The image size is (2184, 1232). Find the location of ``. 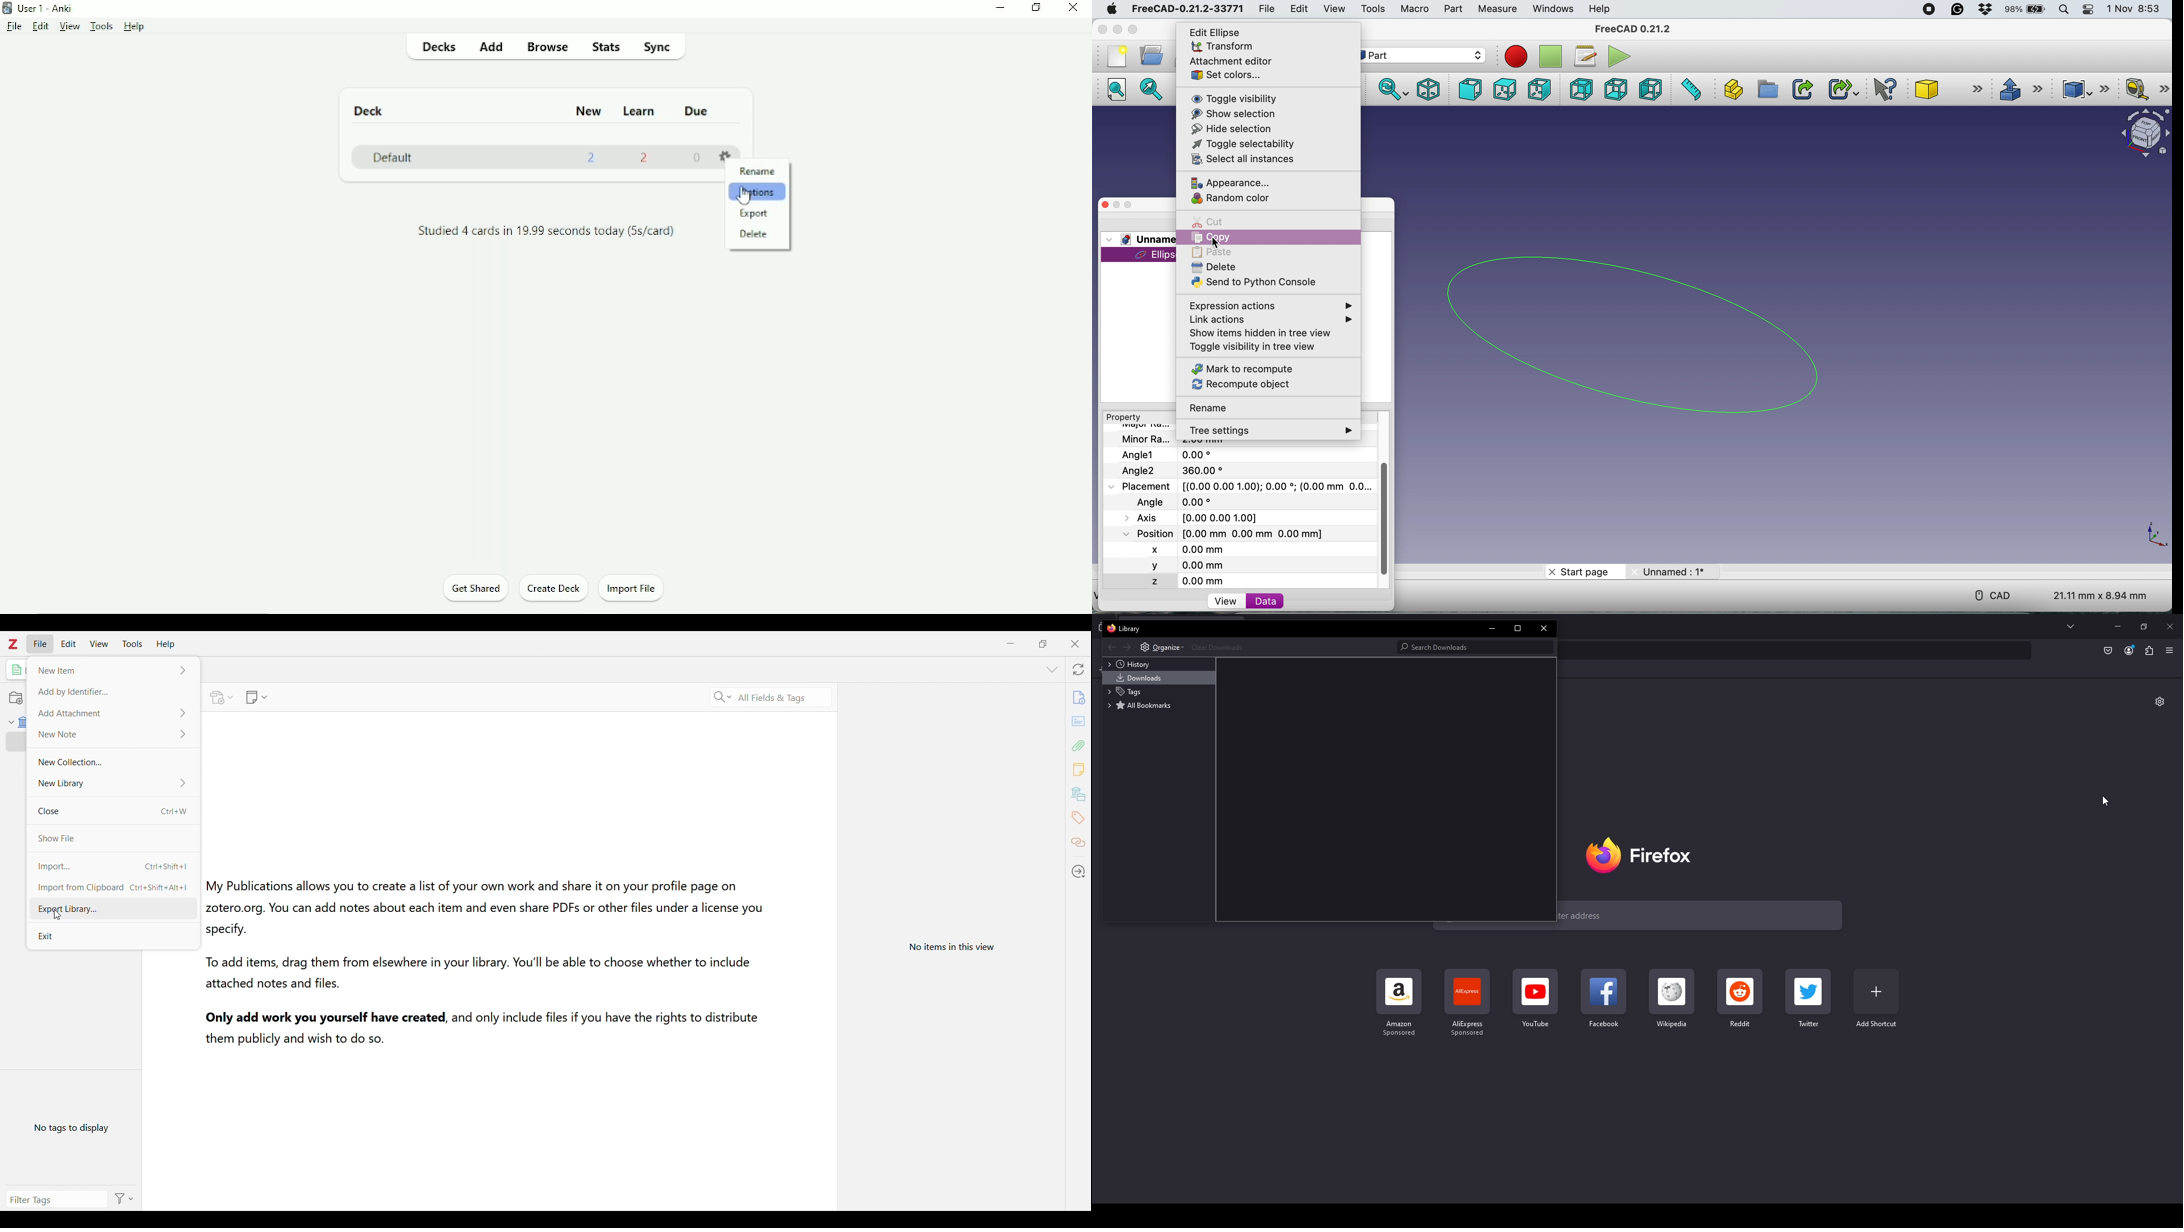

 is located at coordinates (1635, 11).